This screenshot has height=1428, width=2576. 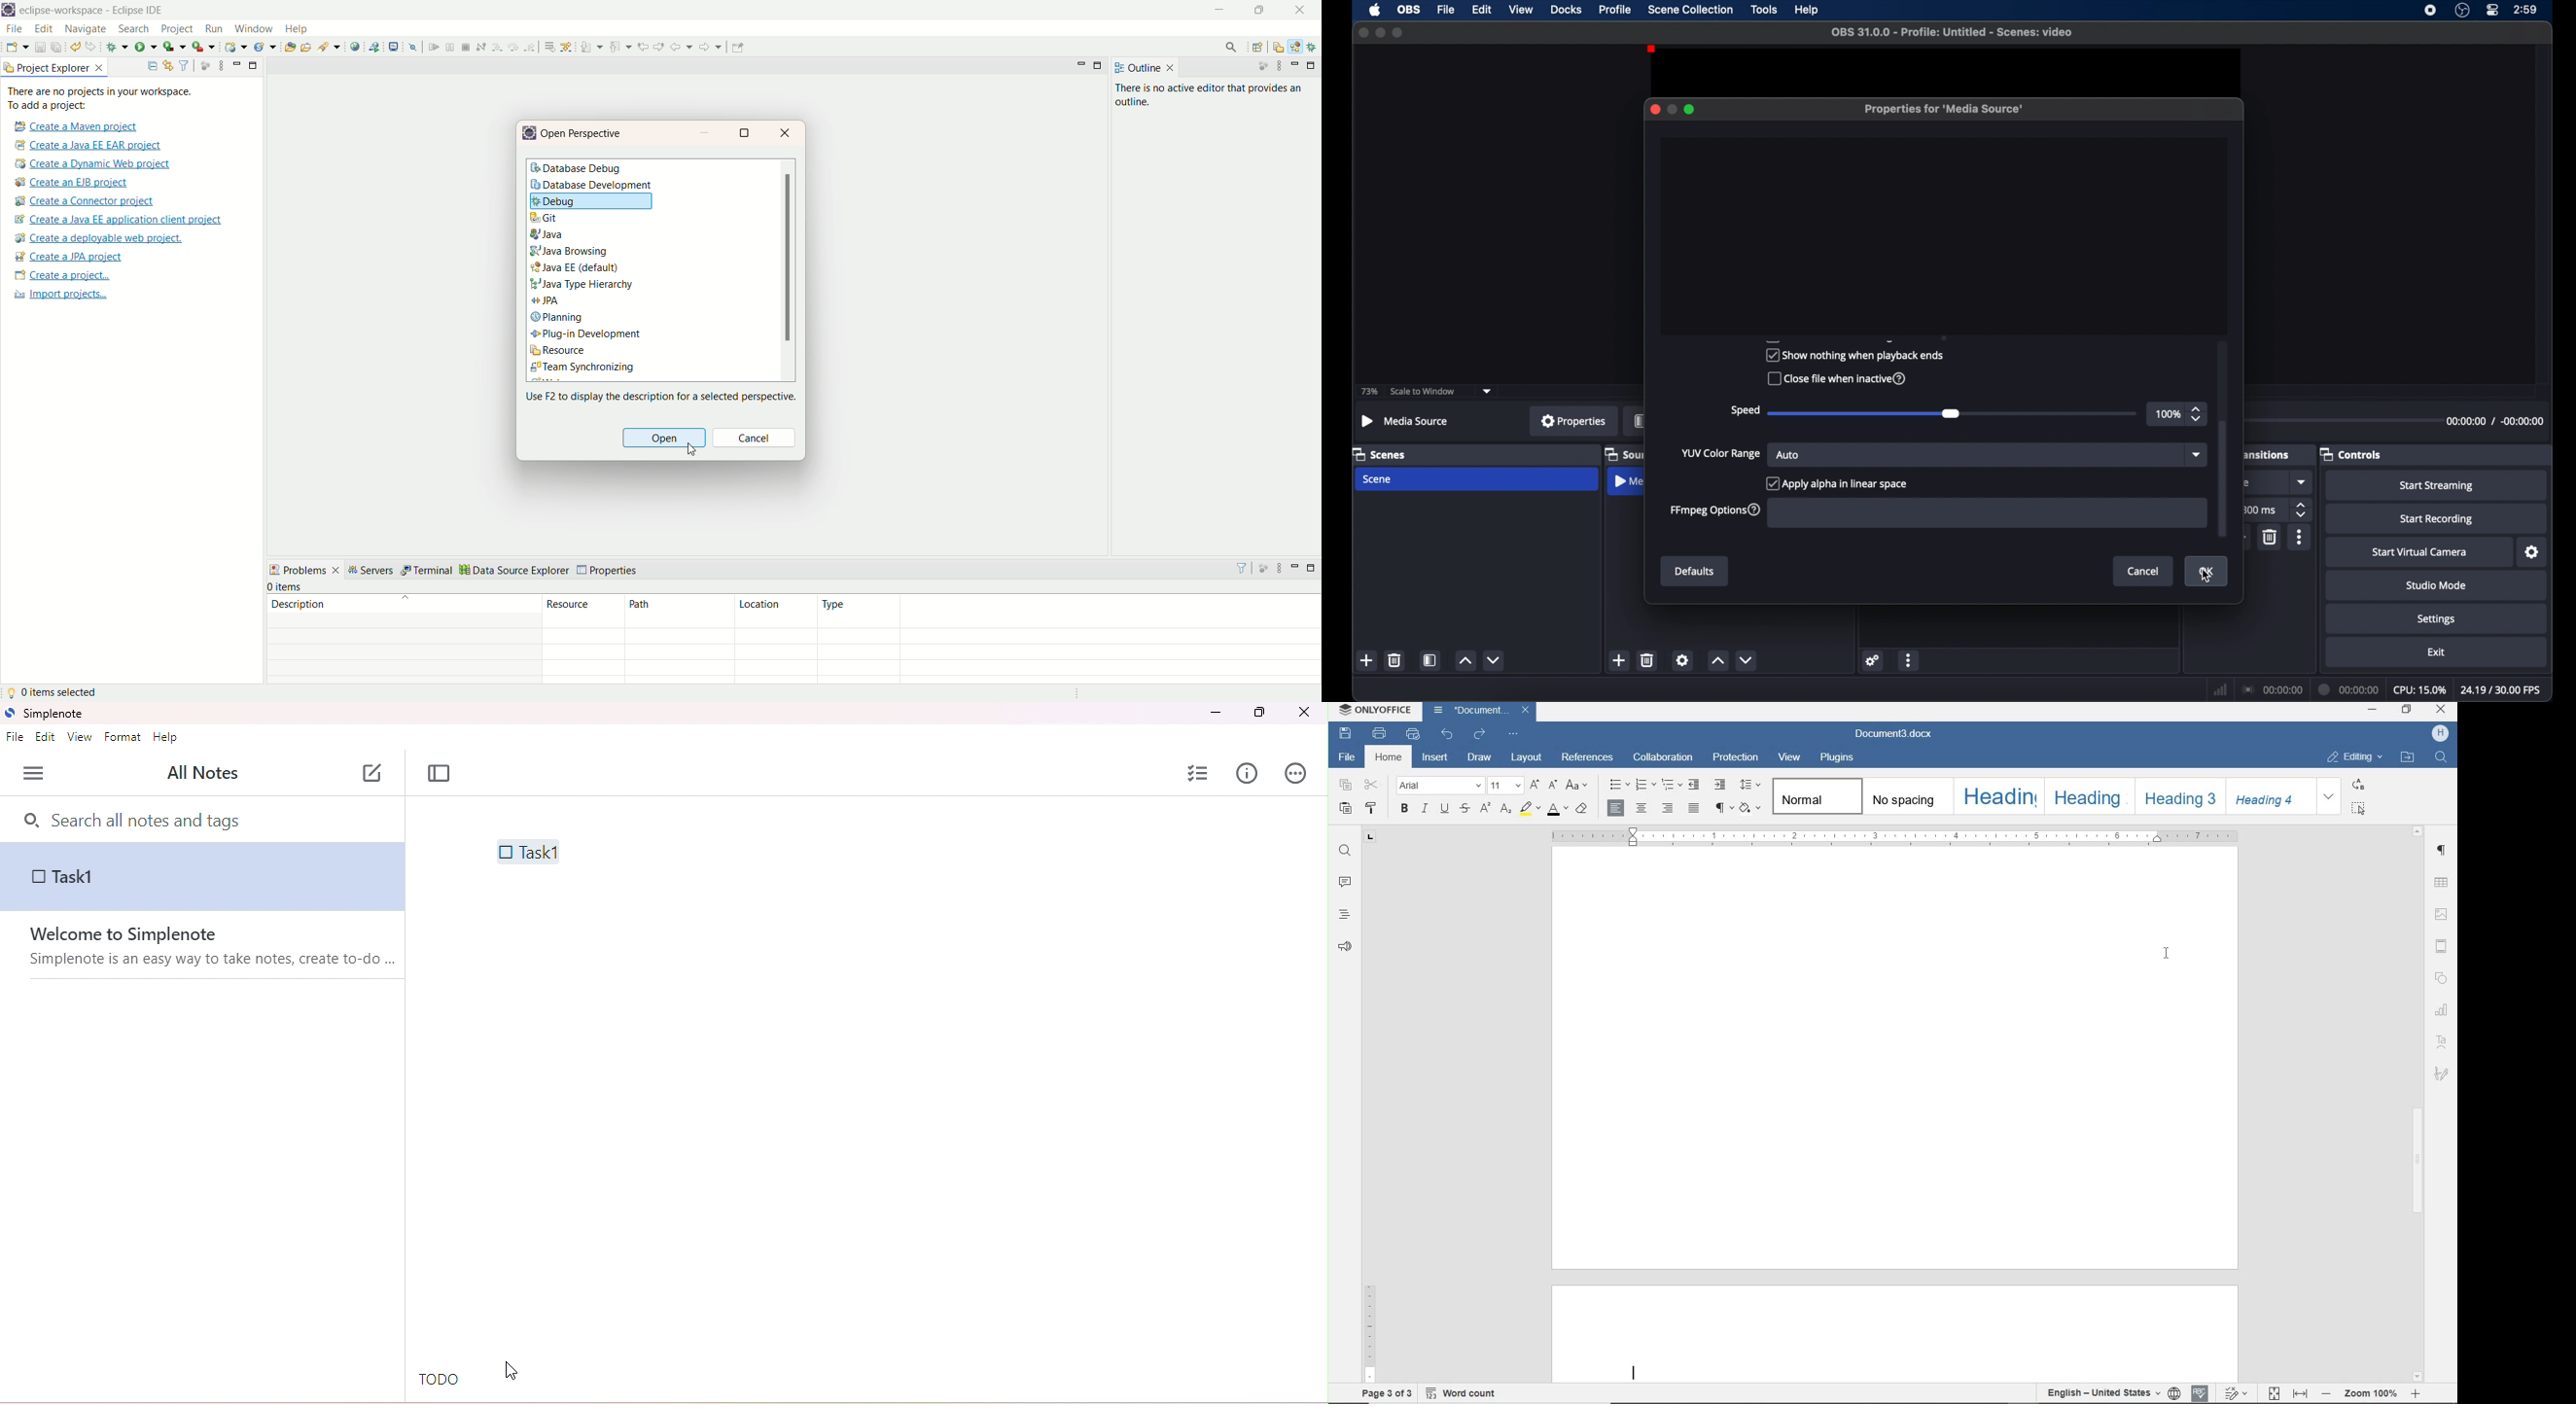 What do you see at coordinates (2526, 10) in the screenshot?
I see `time` at bounding box center [2526, 10].